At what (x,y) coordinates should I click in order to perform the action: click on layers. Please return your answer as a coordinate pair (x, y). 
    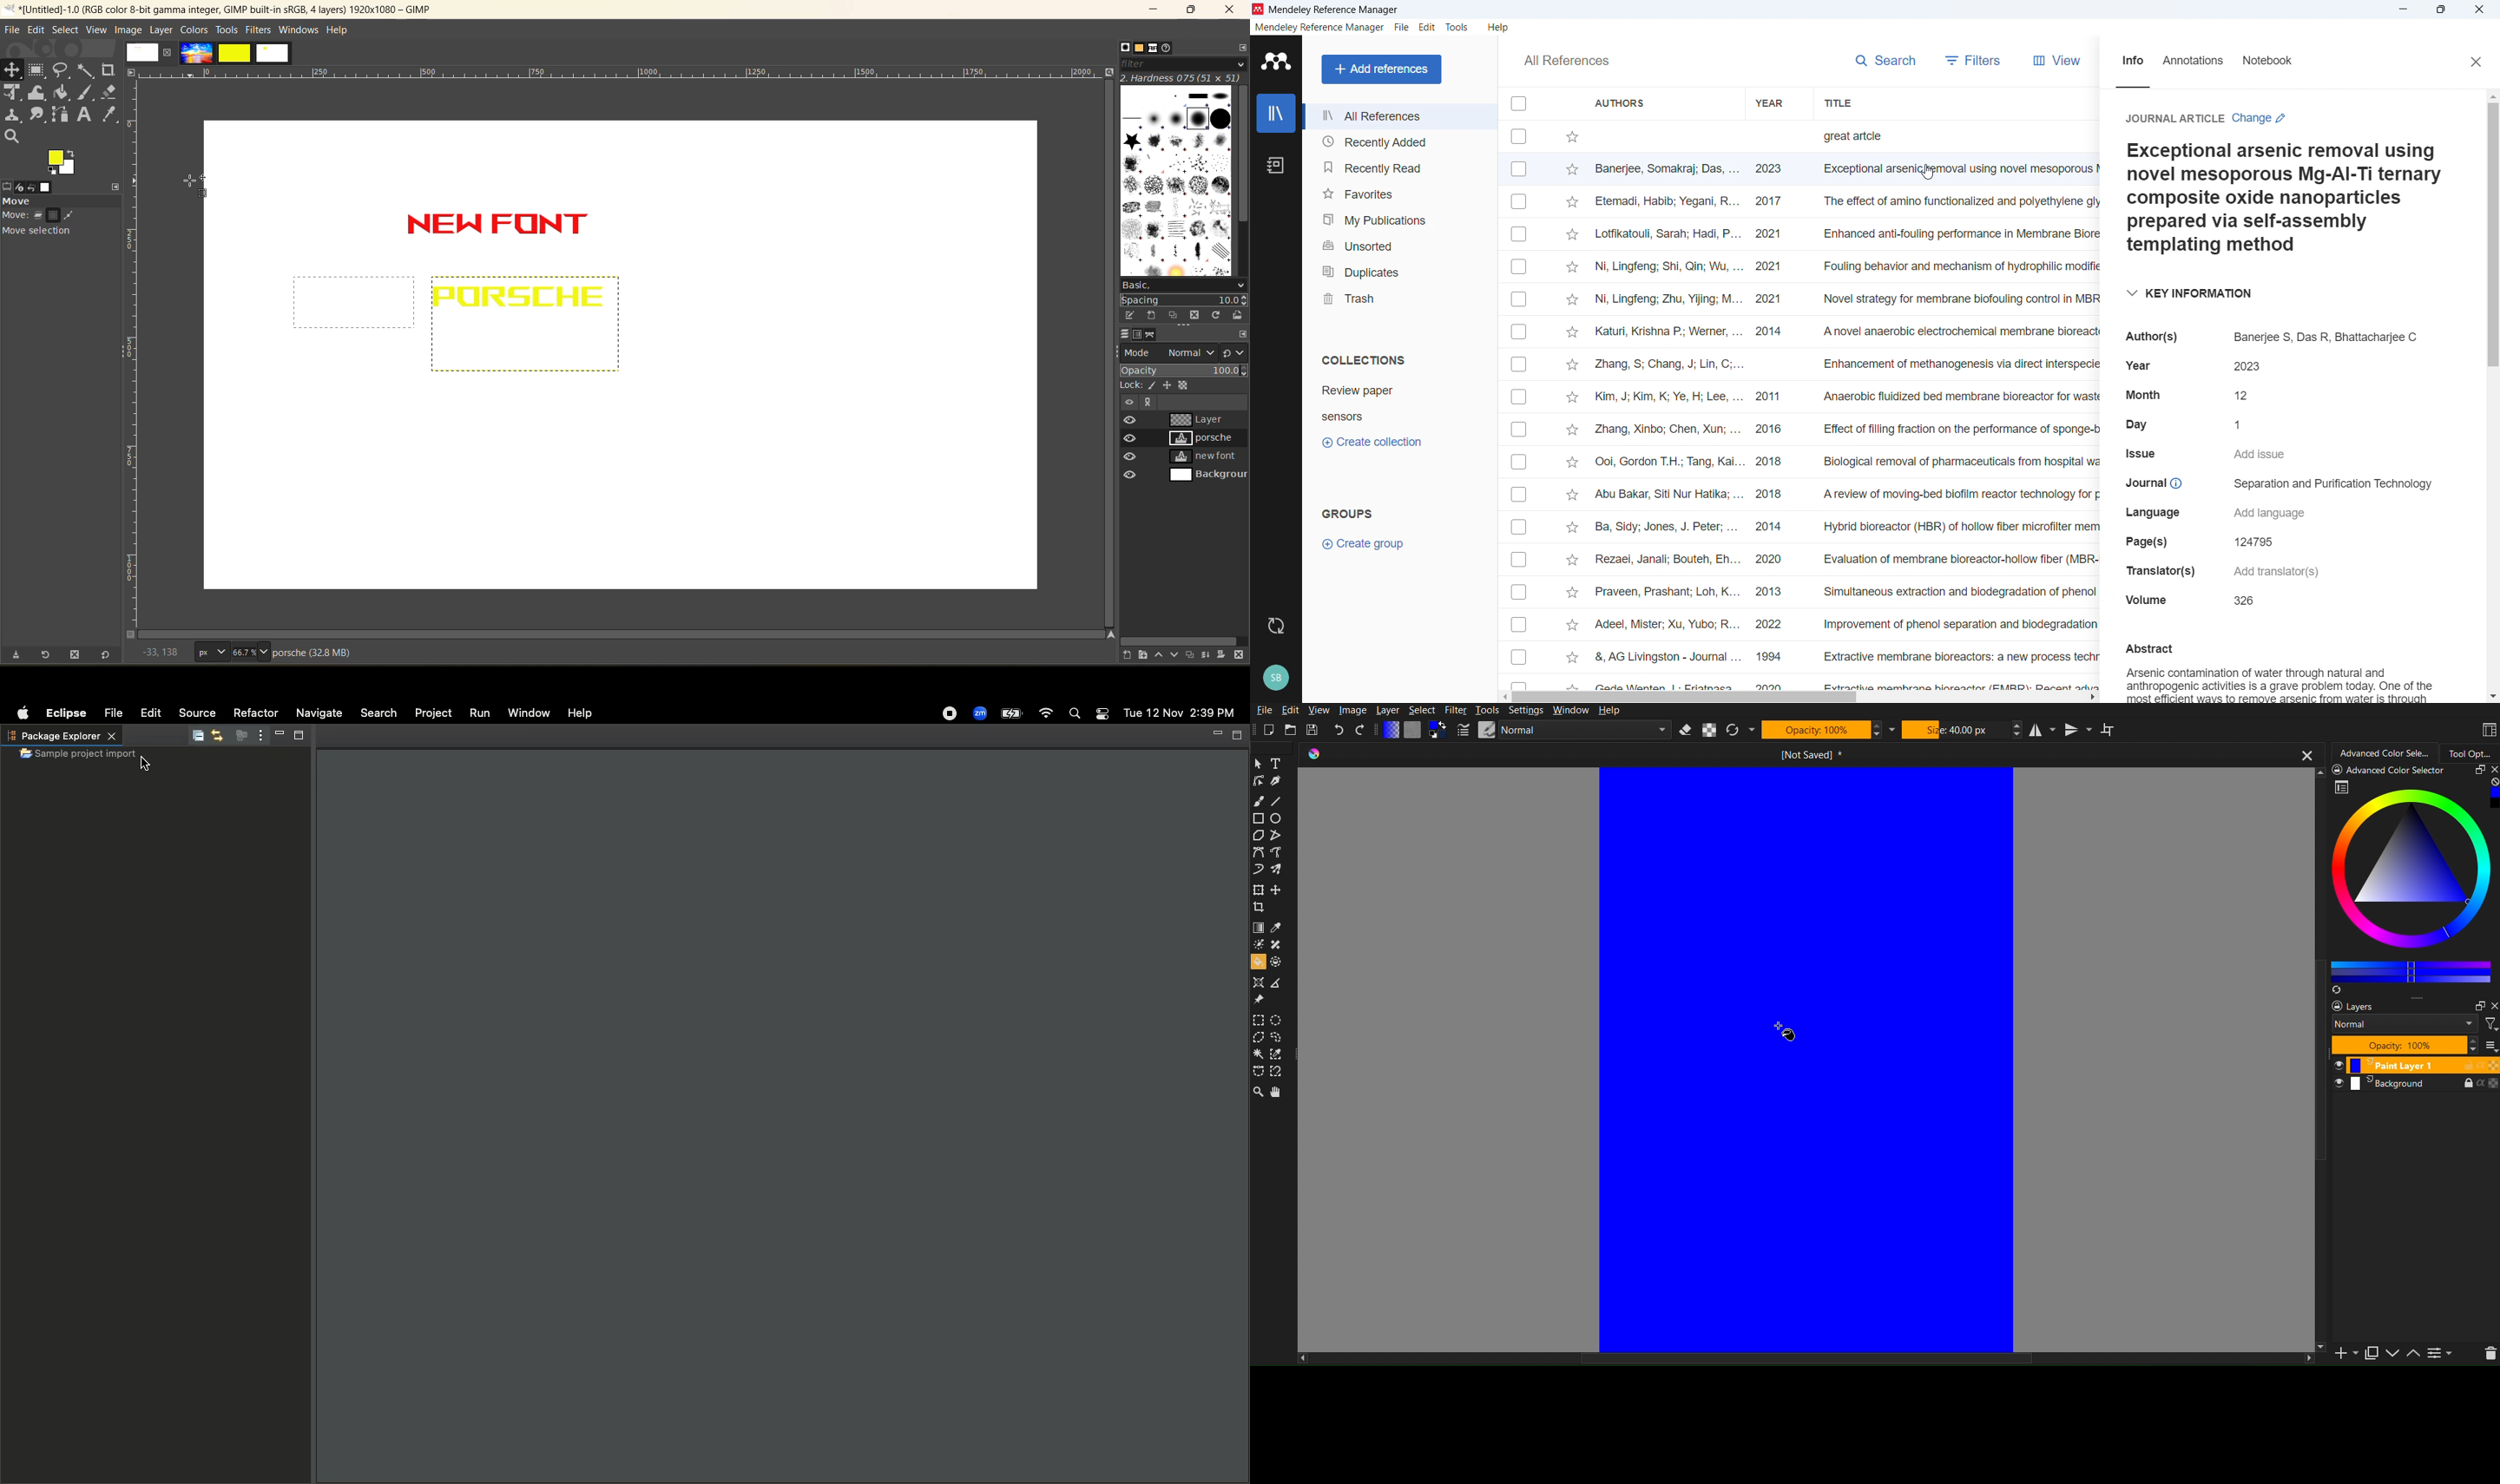
    Looking at the image, I should click on (2347, 1006).